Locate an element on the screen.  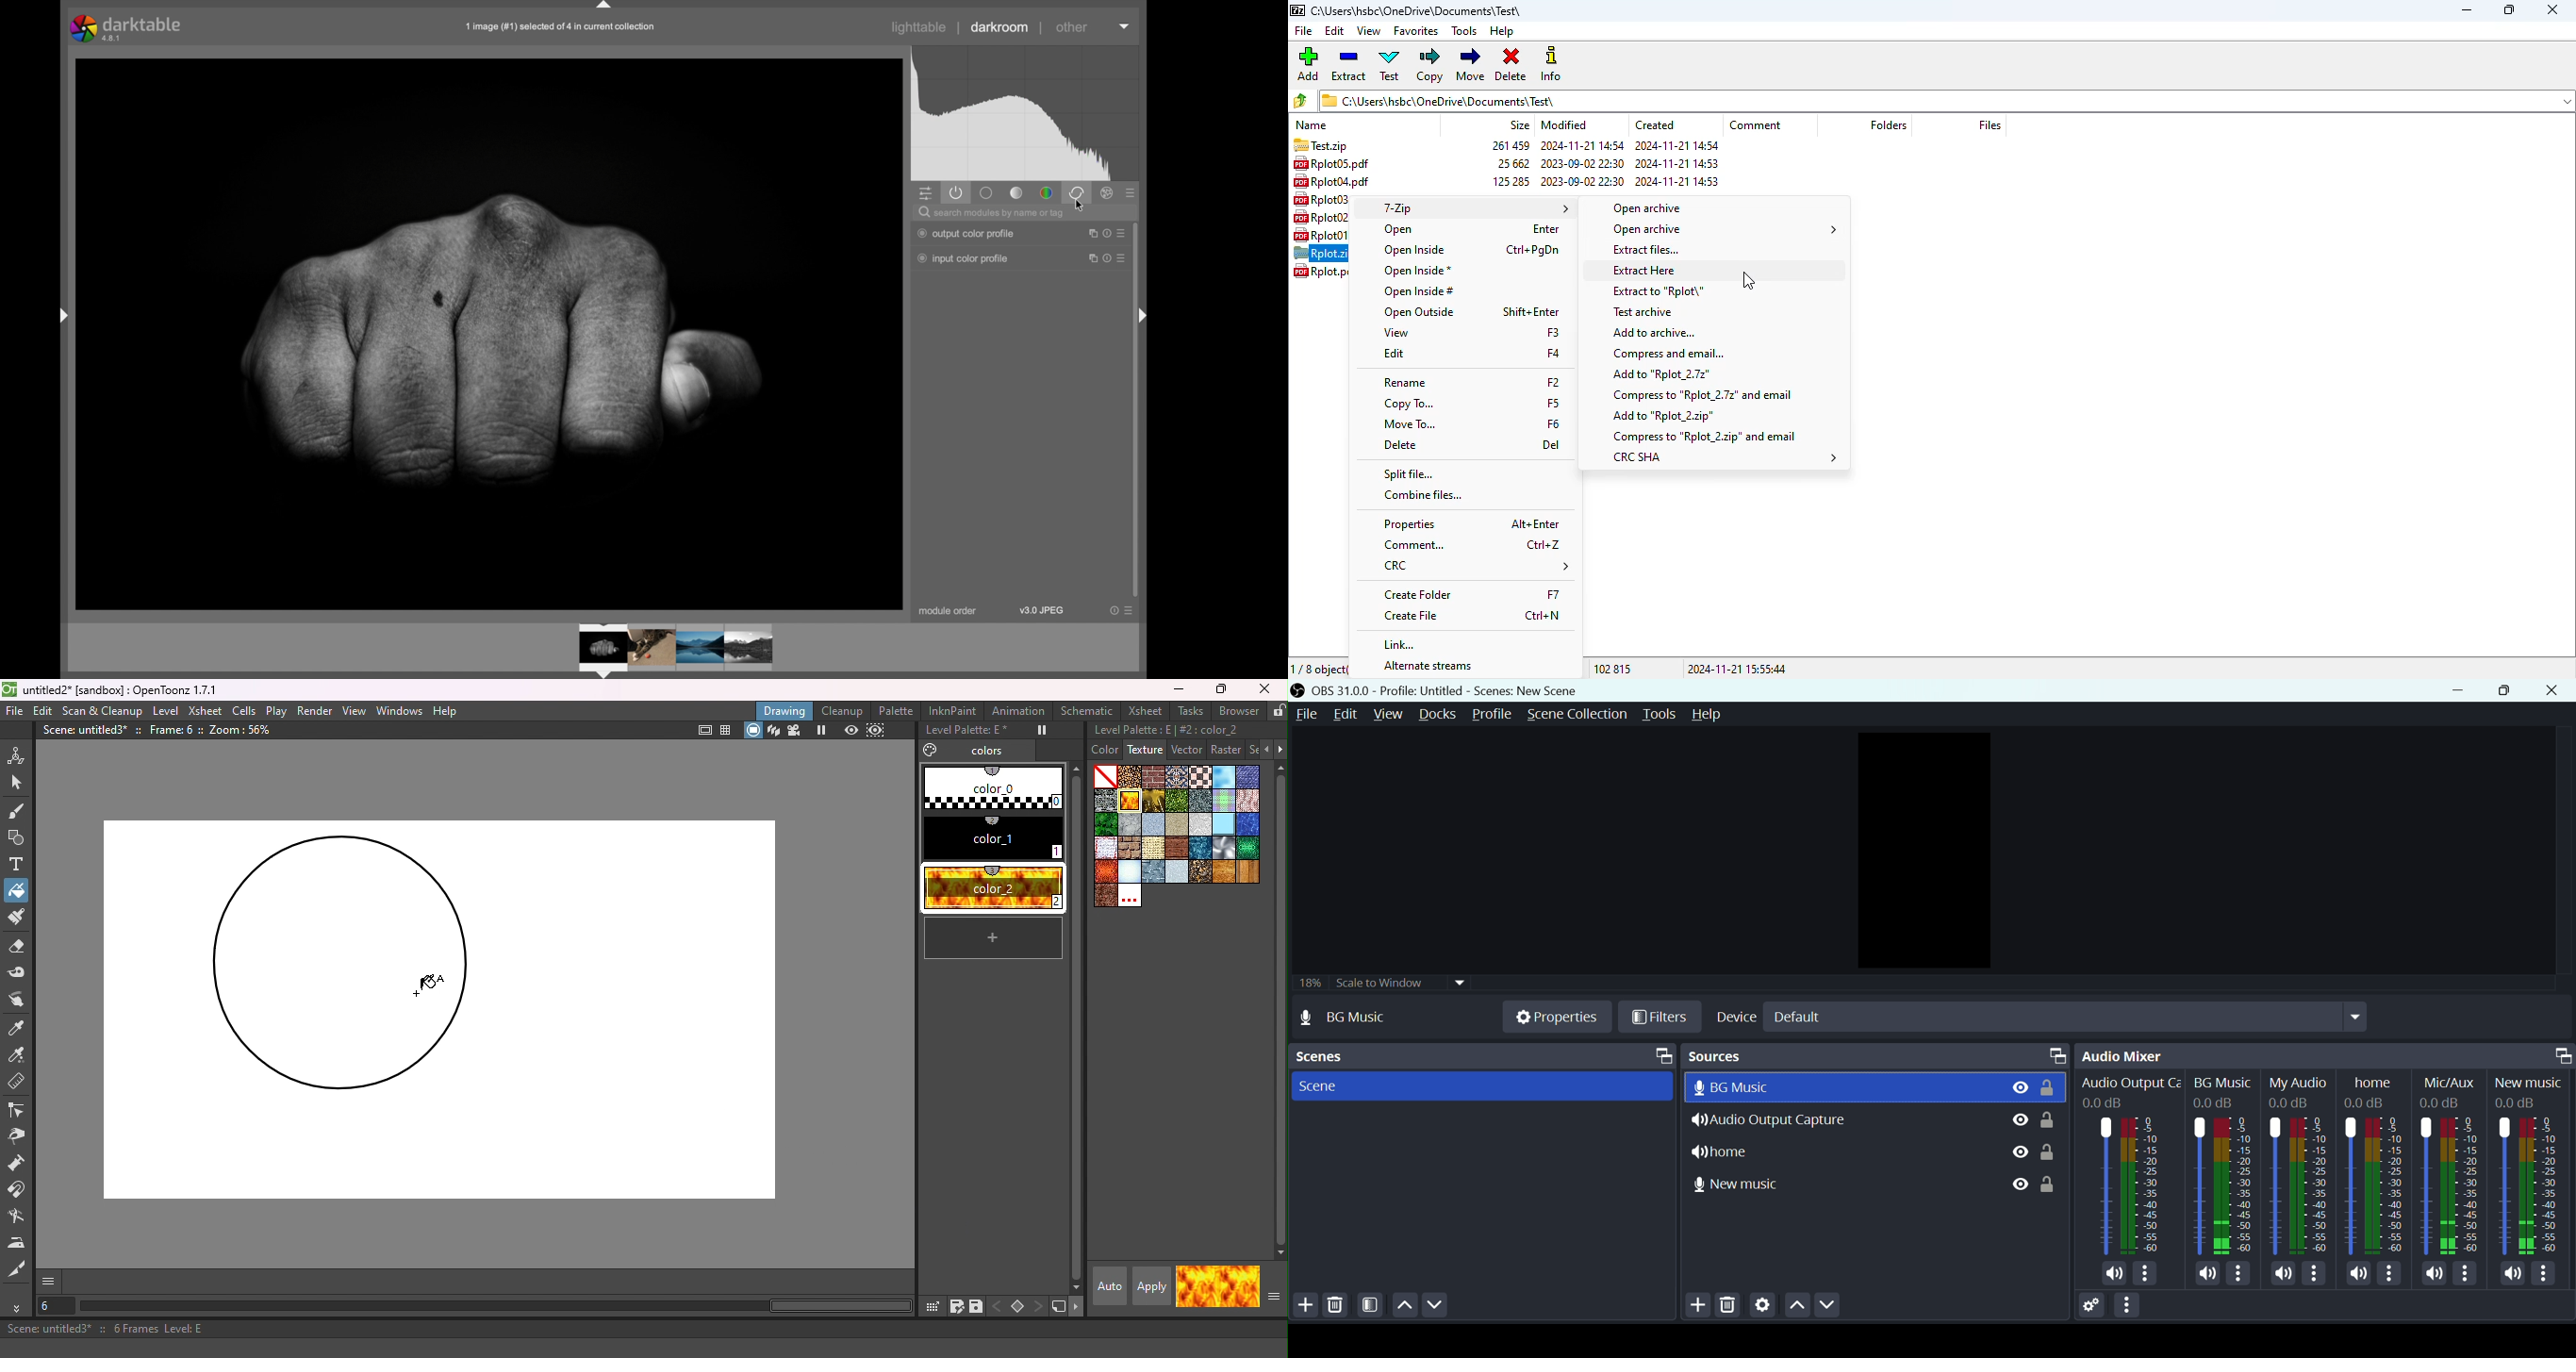
open archive is located at coordinates (1652, 207).